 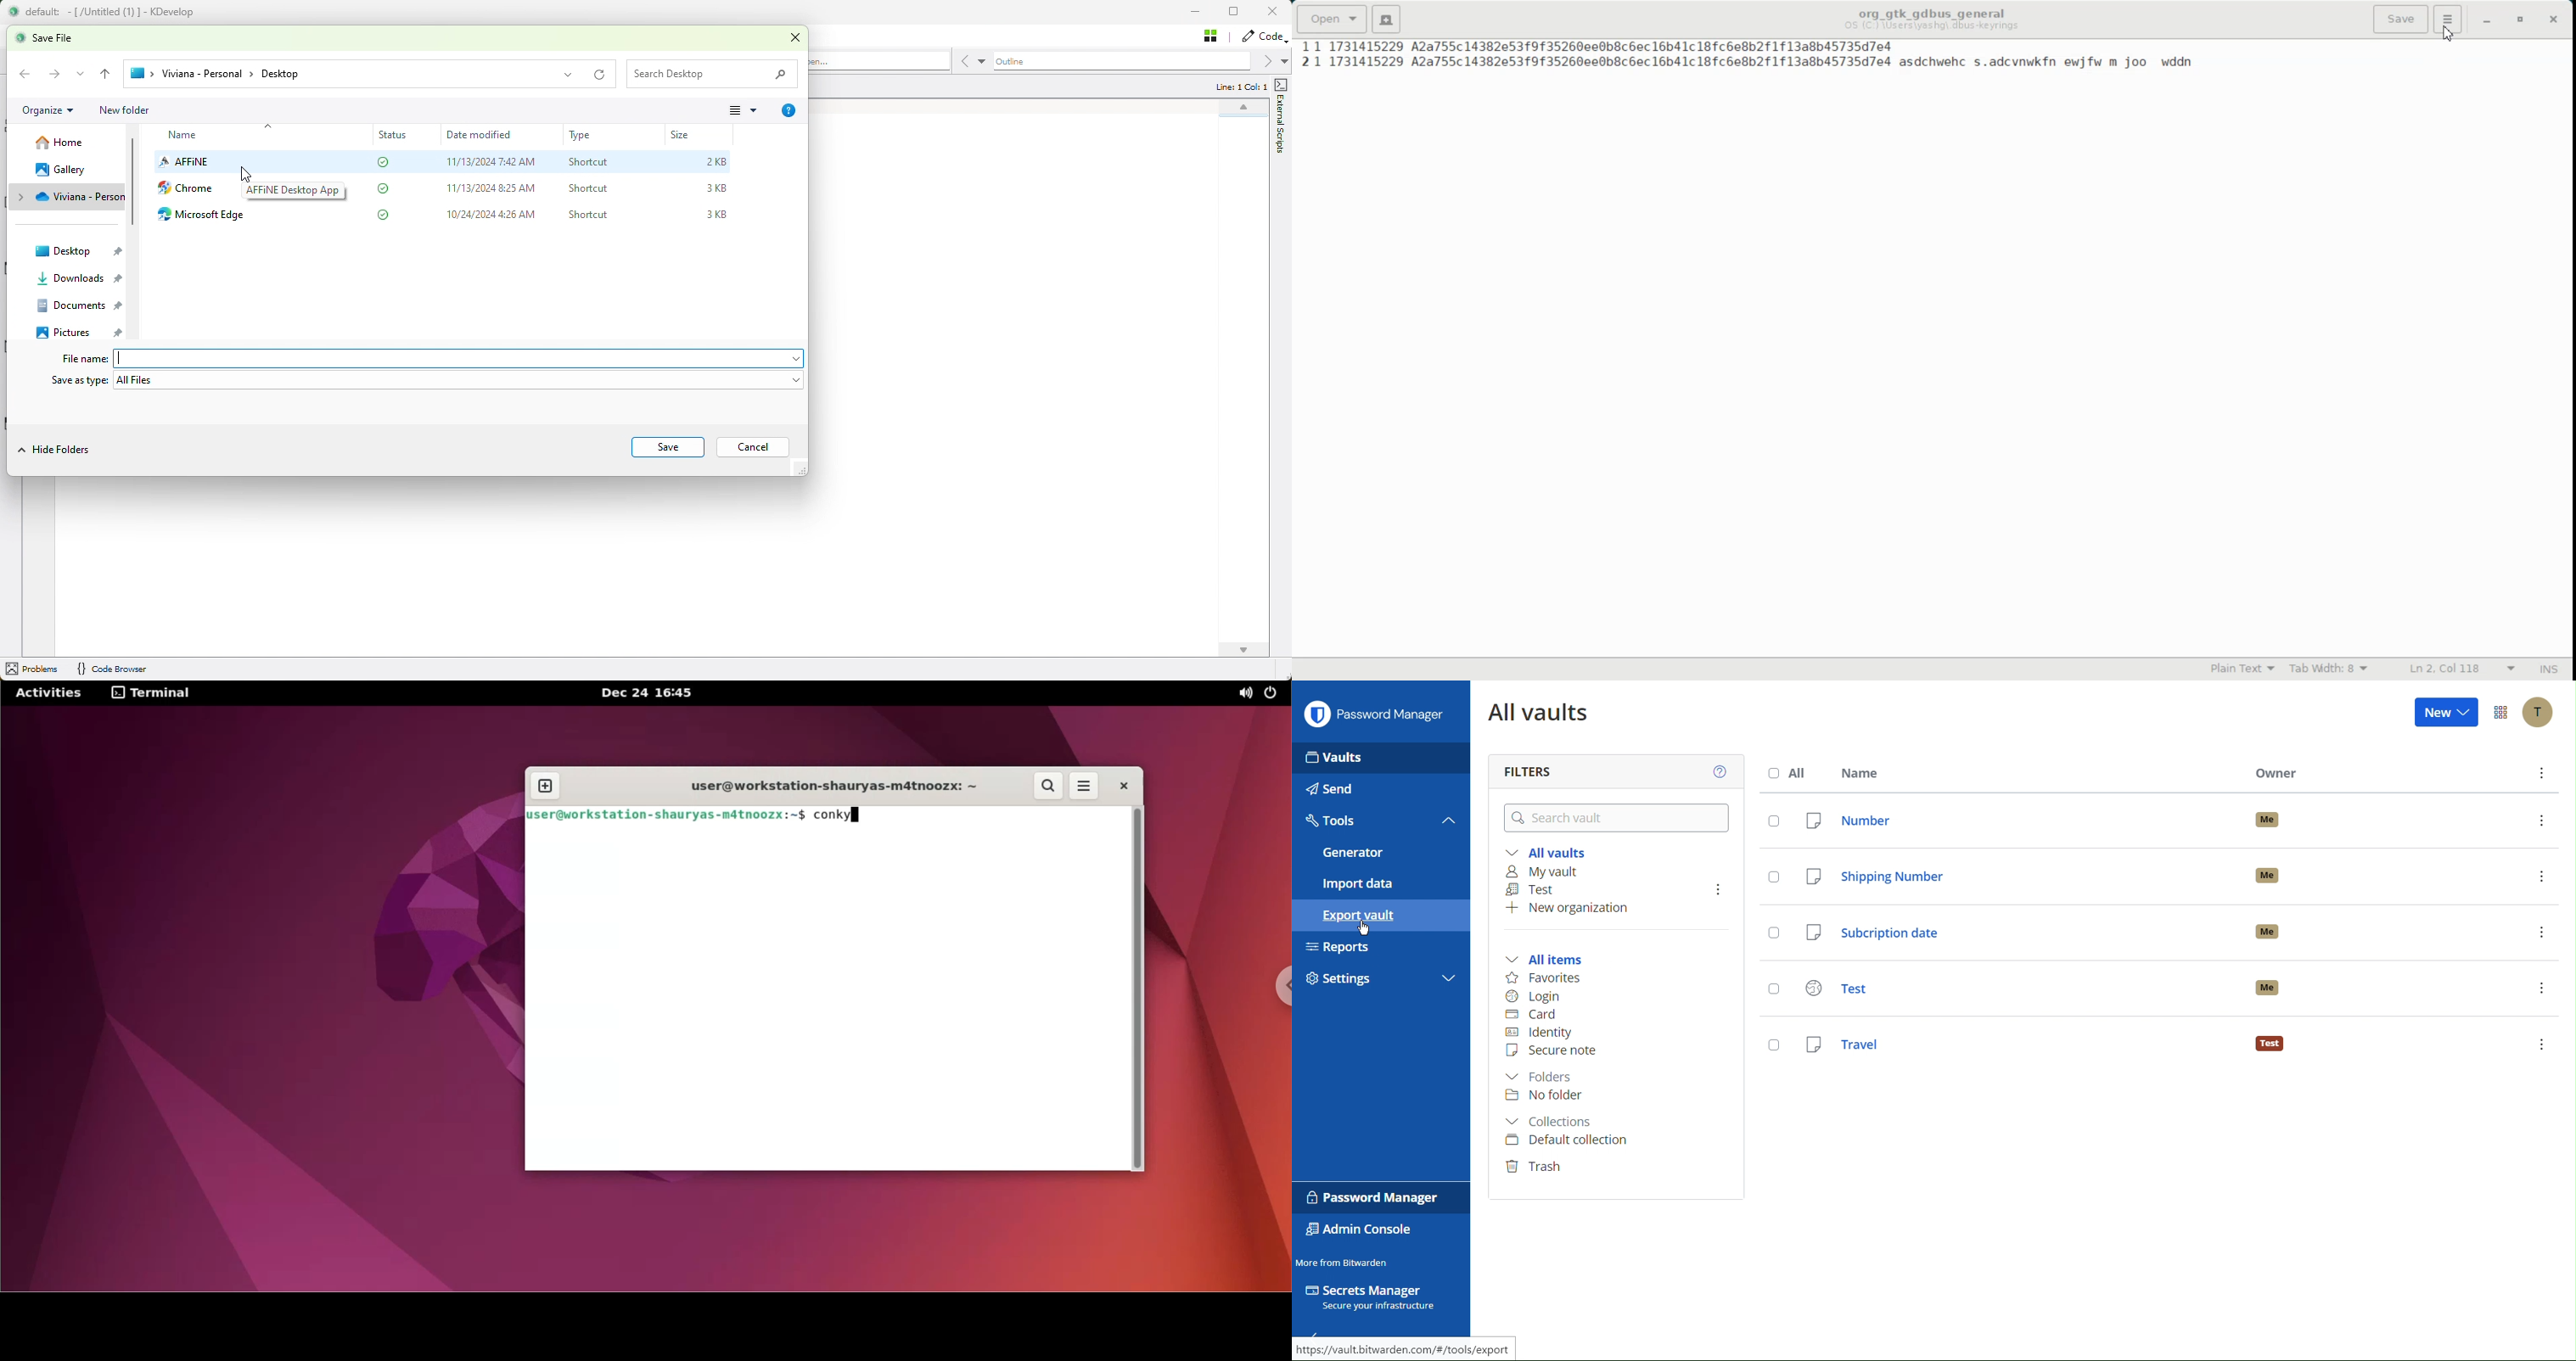 What do you see at coordinates (185, 163) in the screenshot?
I see `affine` at bounding box center [185, 163].